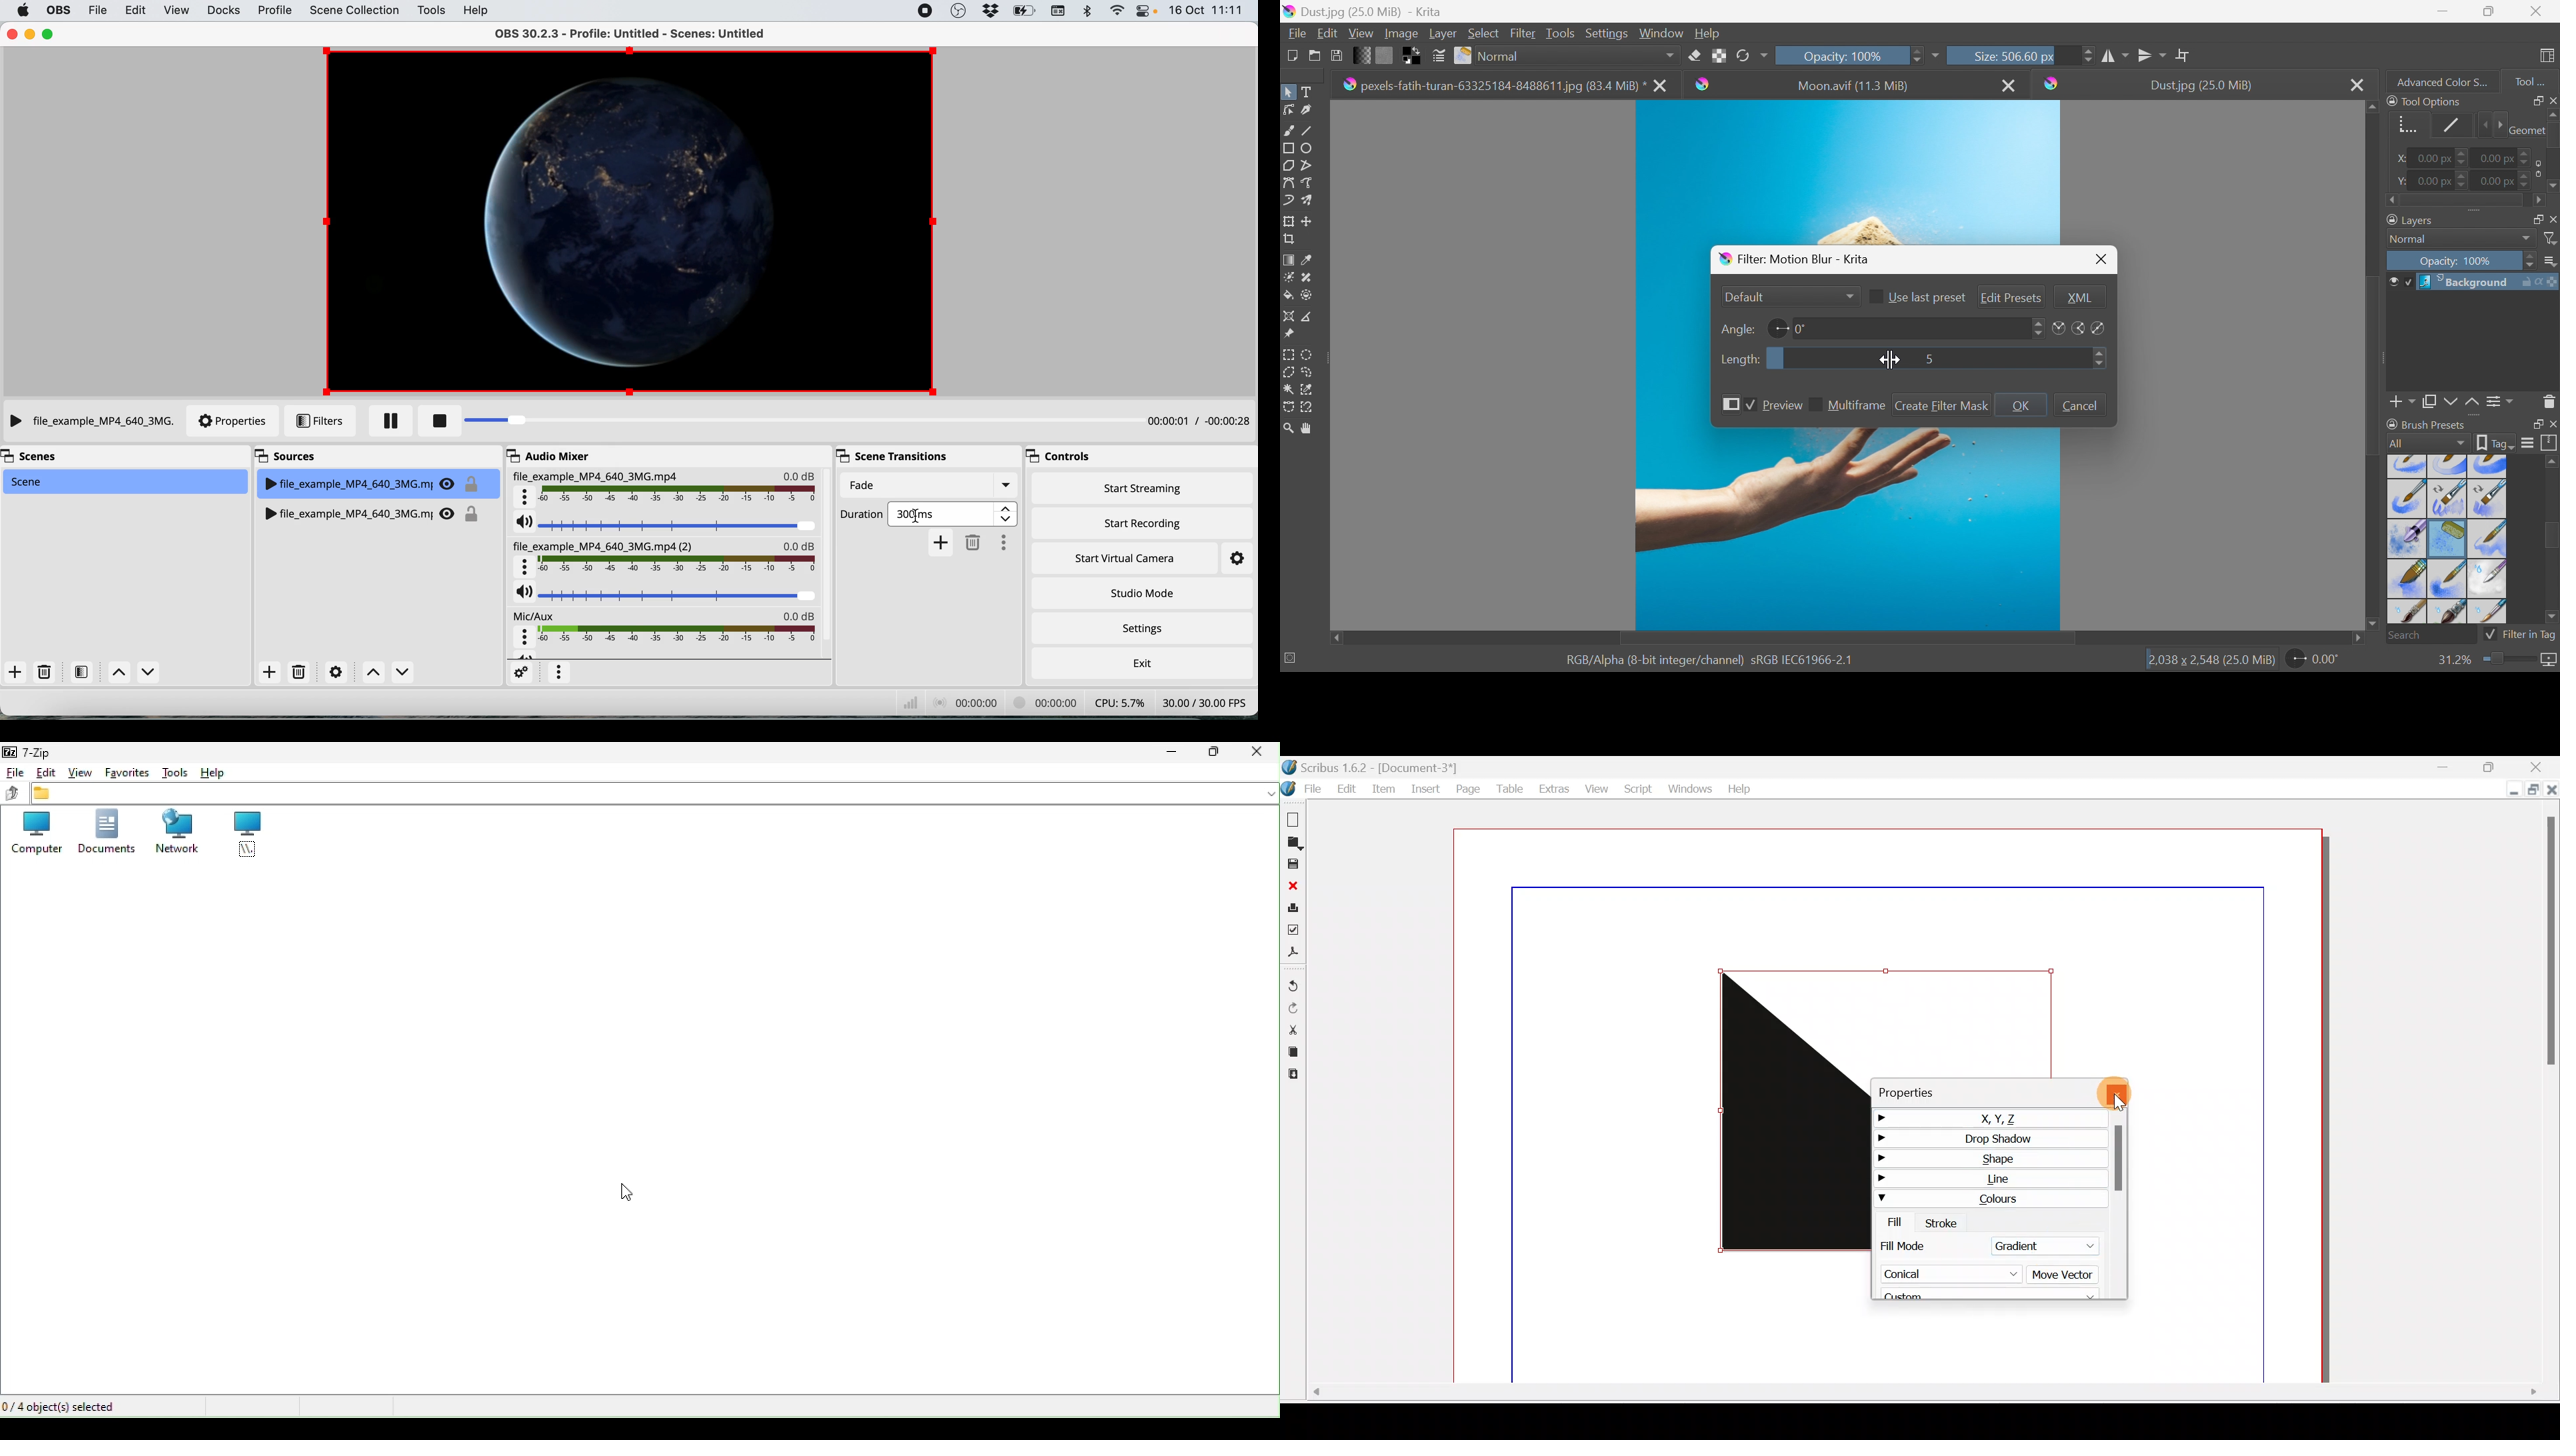 The width and height of the screenshot is (2576, 1456). I want to click on Create new document, so click(1291, 55).